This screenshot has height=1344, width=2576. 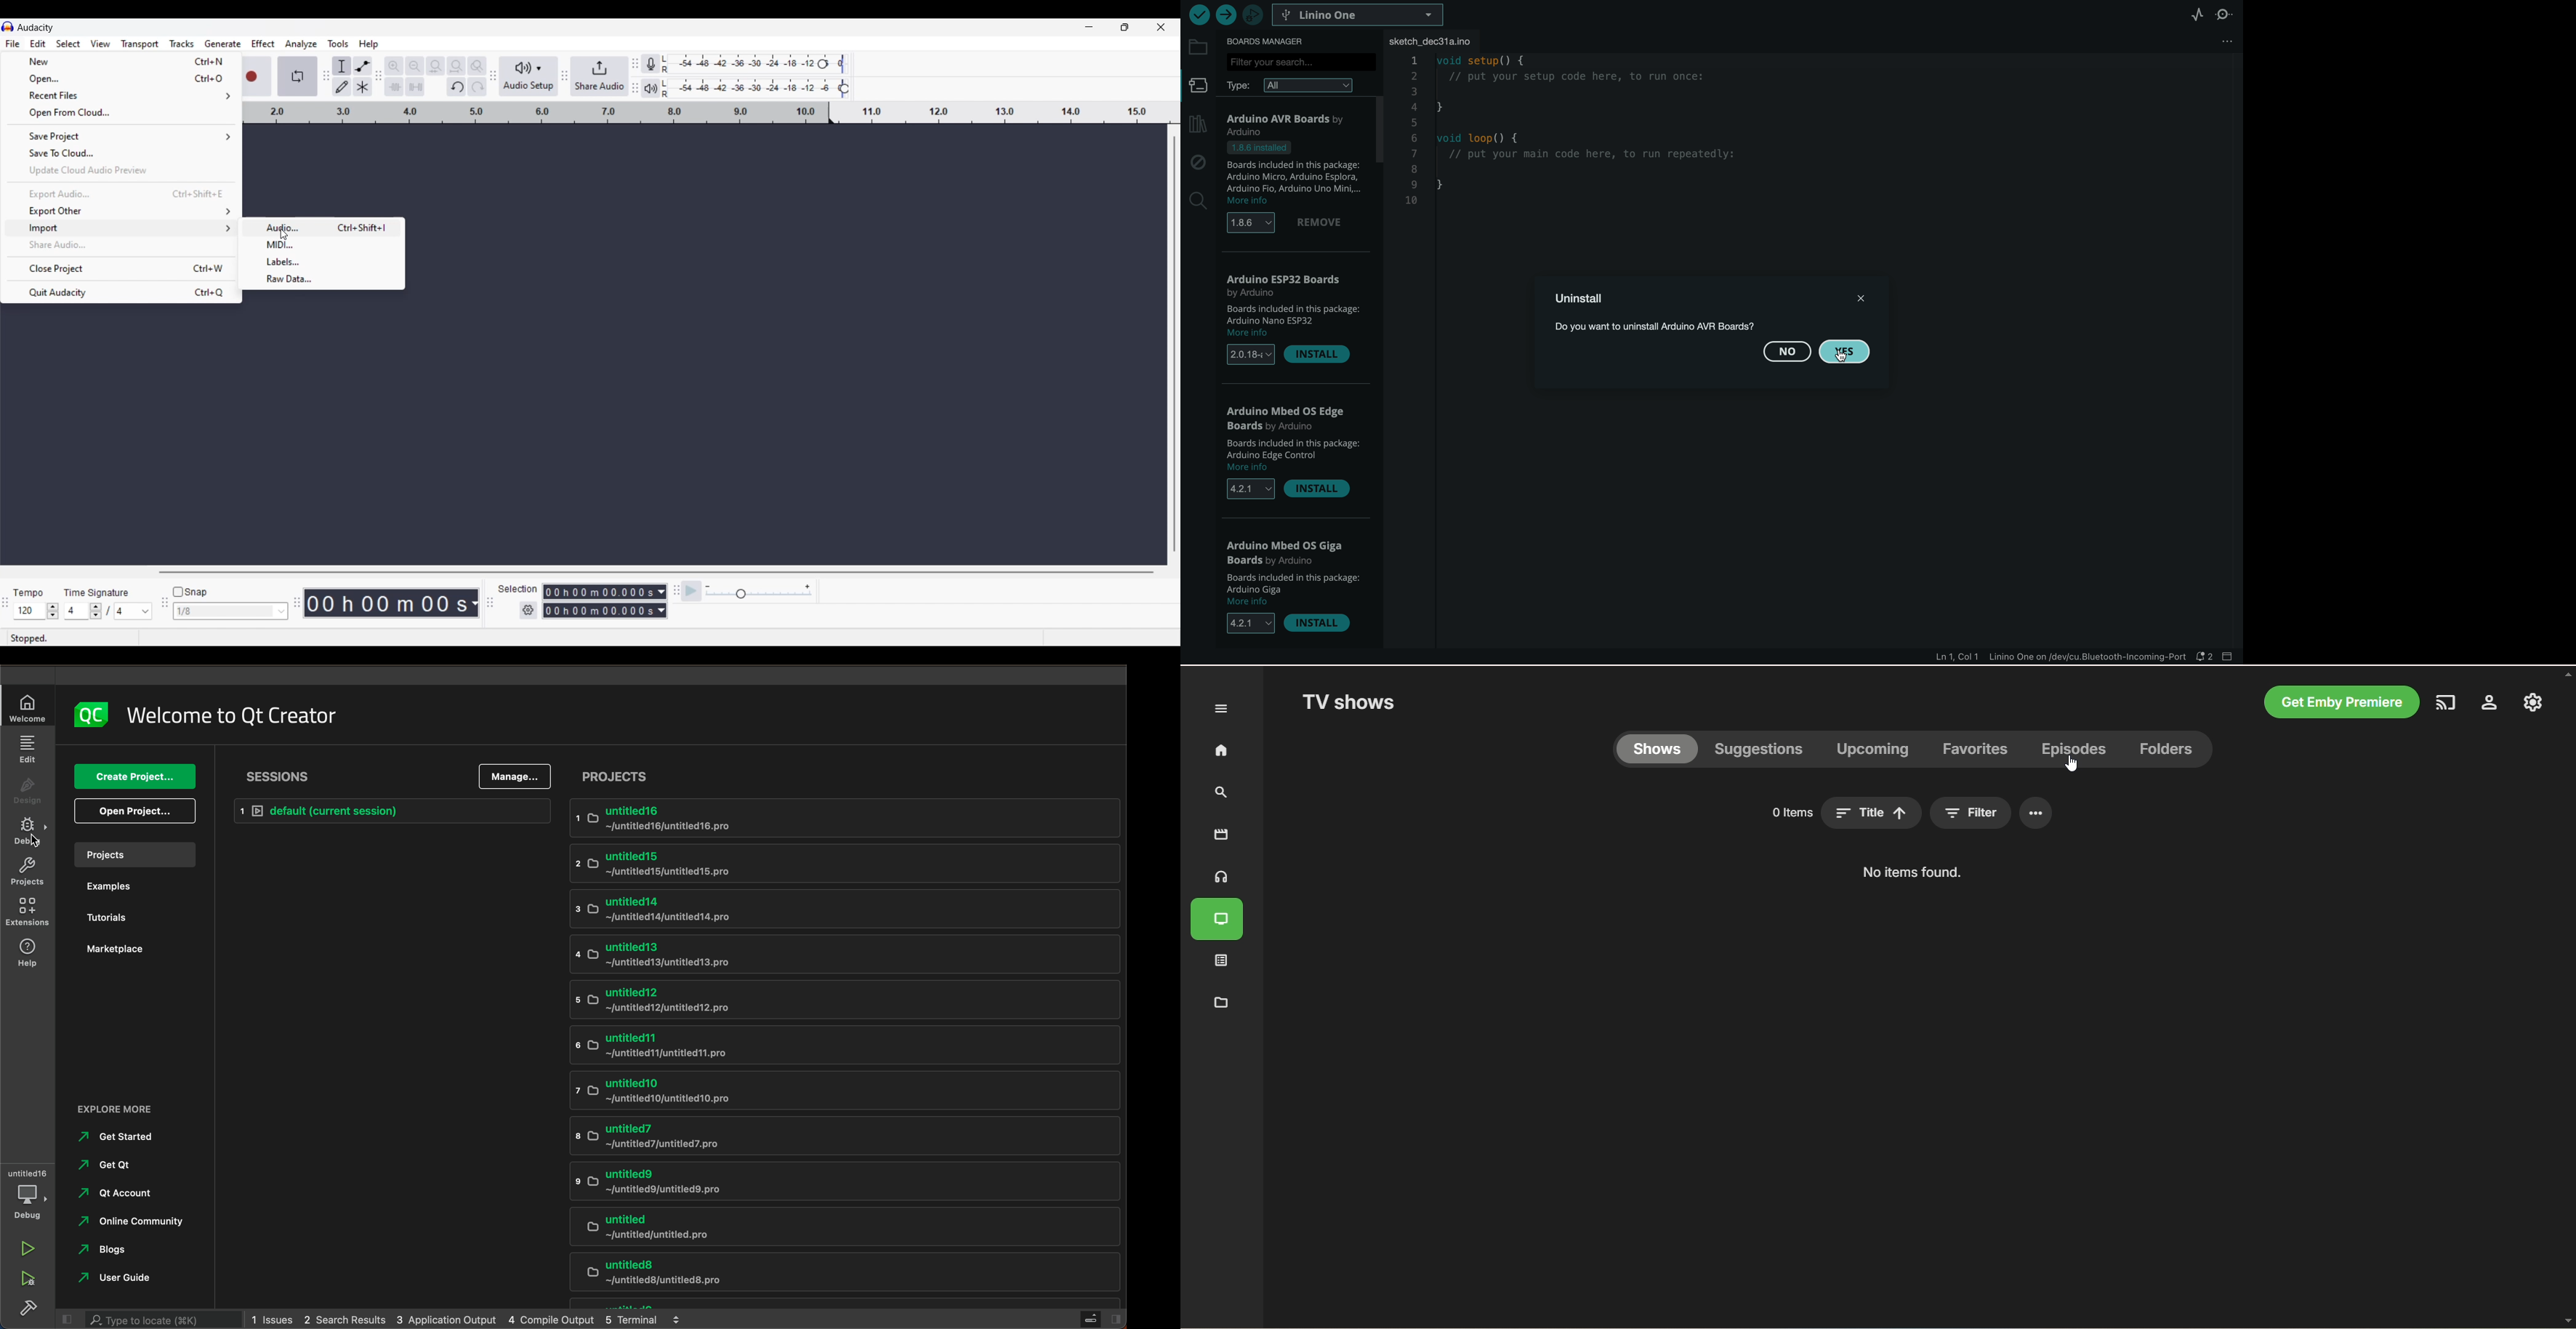 I want to click on signature time tool bar, so click(x=5, y=604).